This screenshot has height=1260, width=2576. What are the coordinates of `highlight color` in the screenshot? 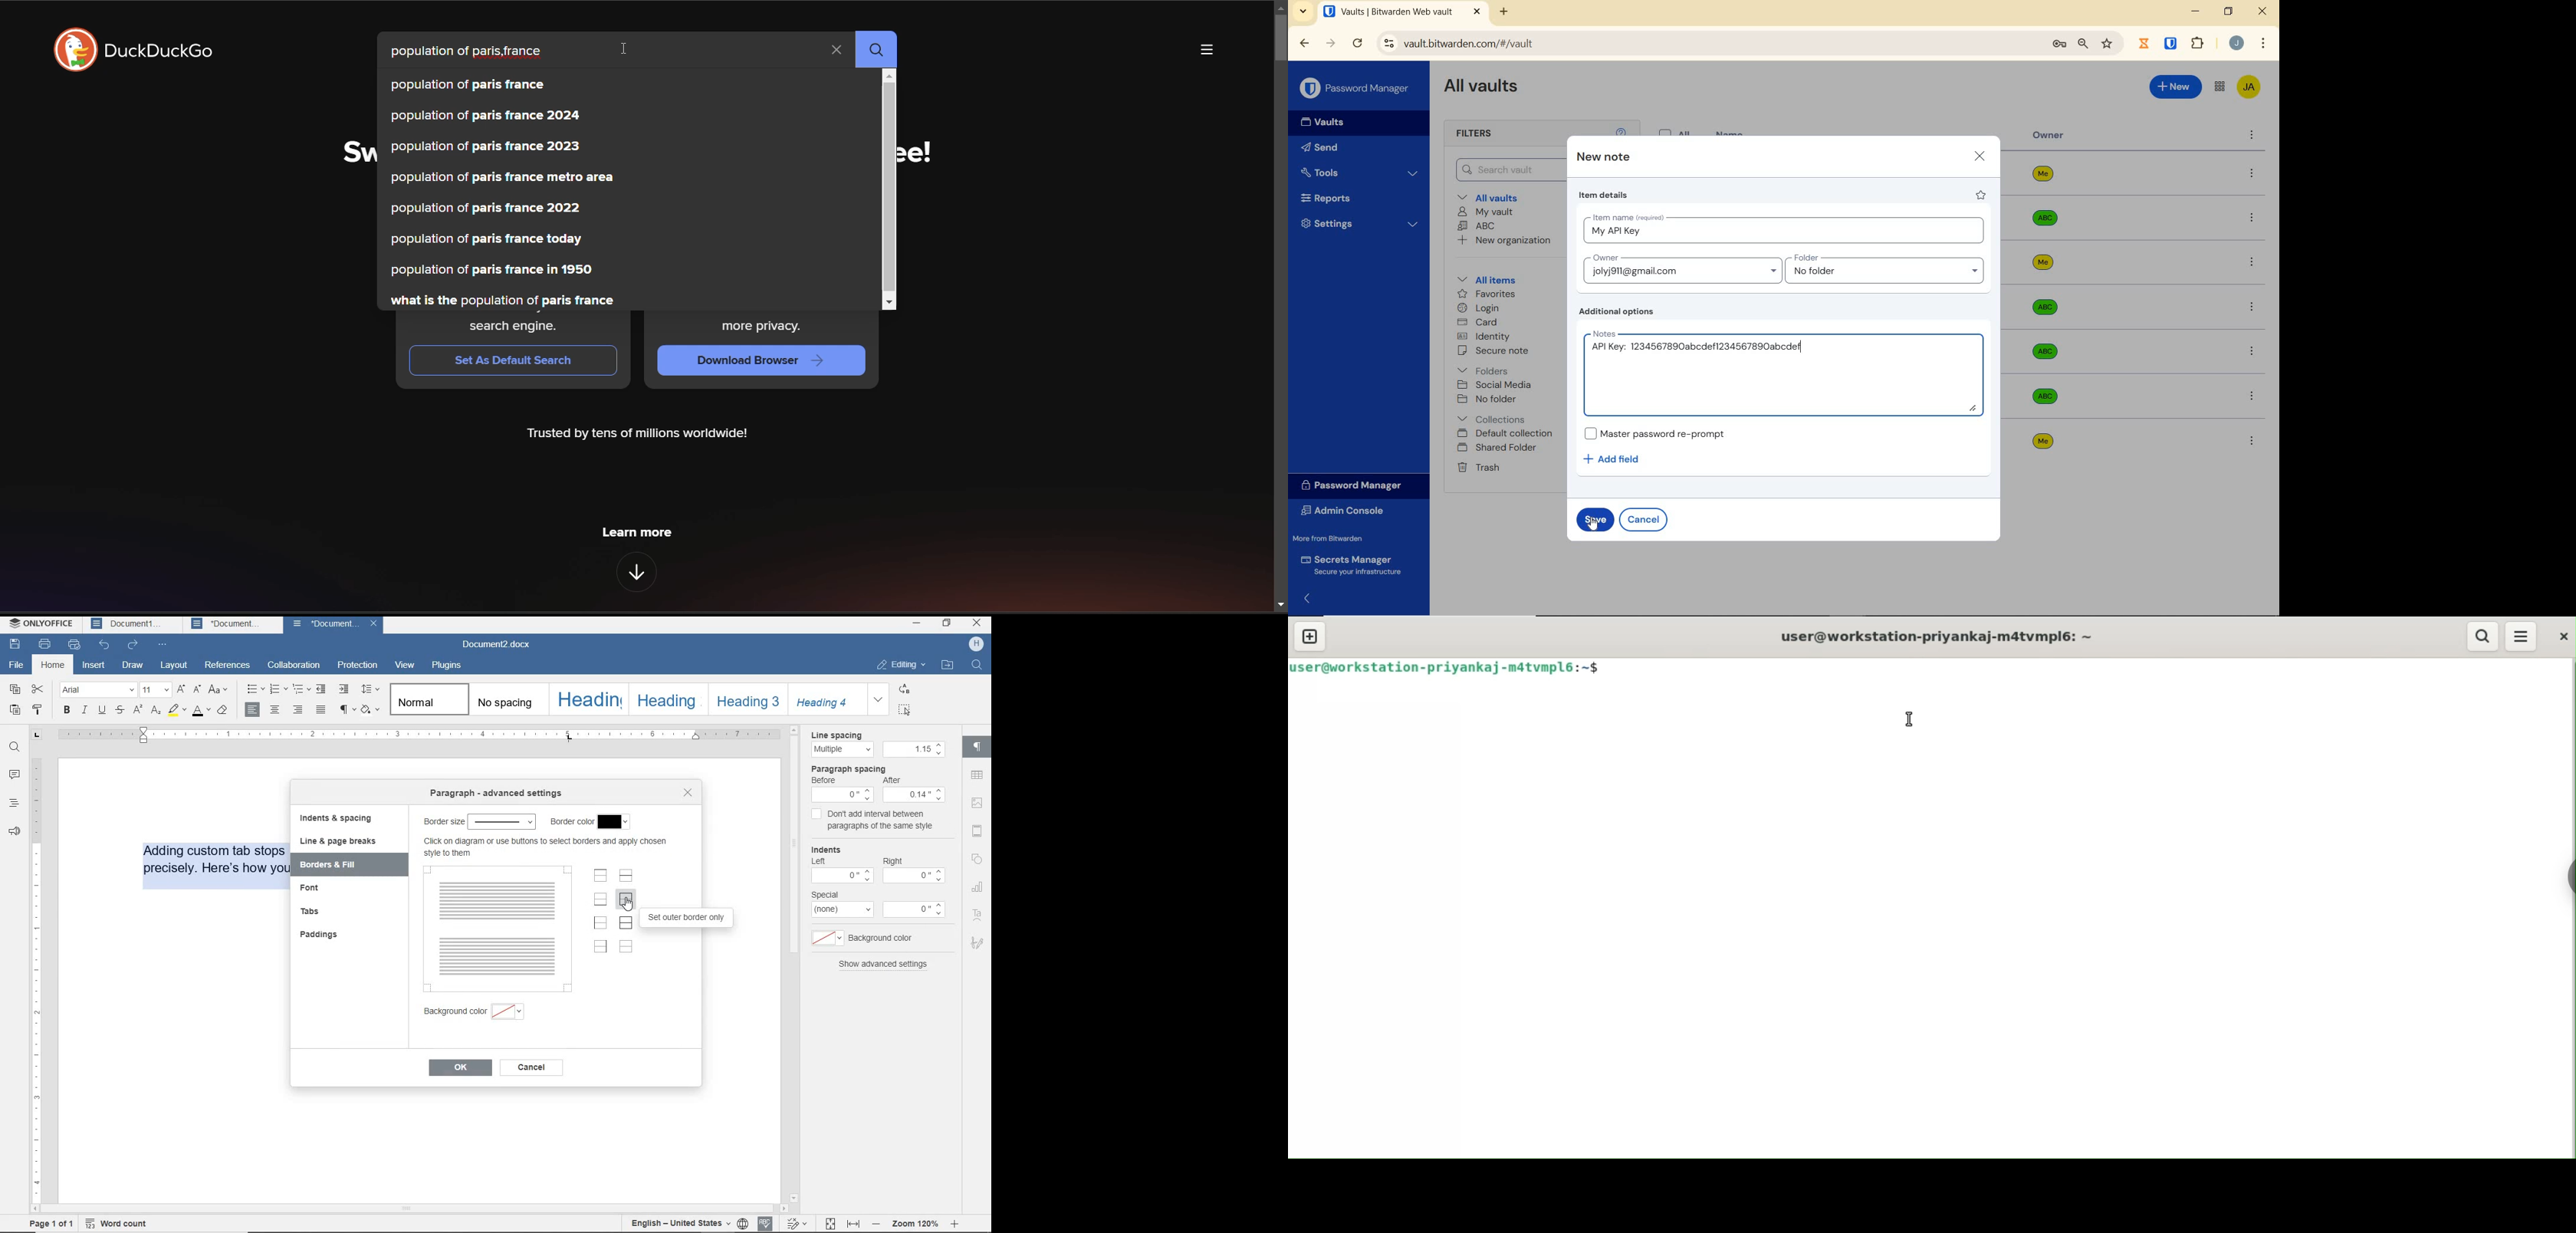 It's located at (177, 711).